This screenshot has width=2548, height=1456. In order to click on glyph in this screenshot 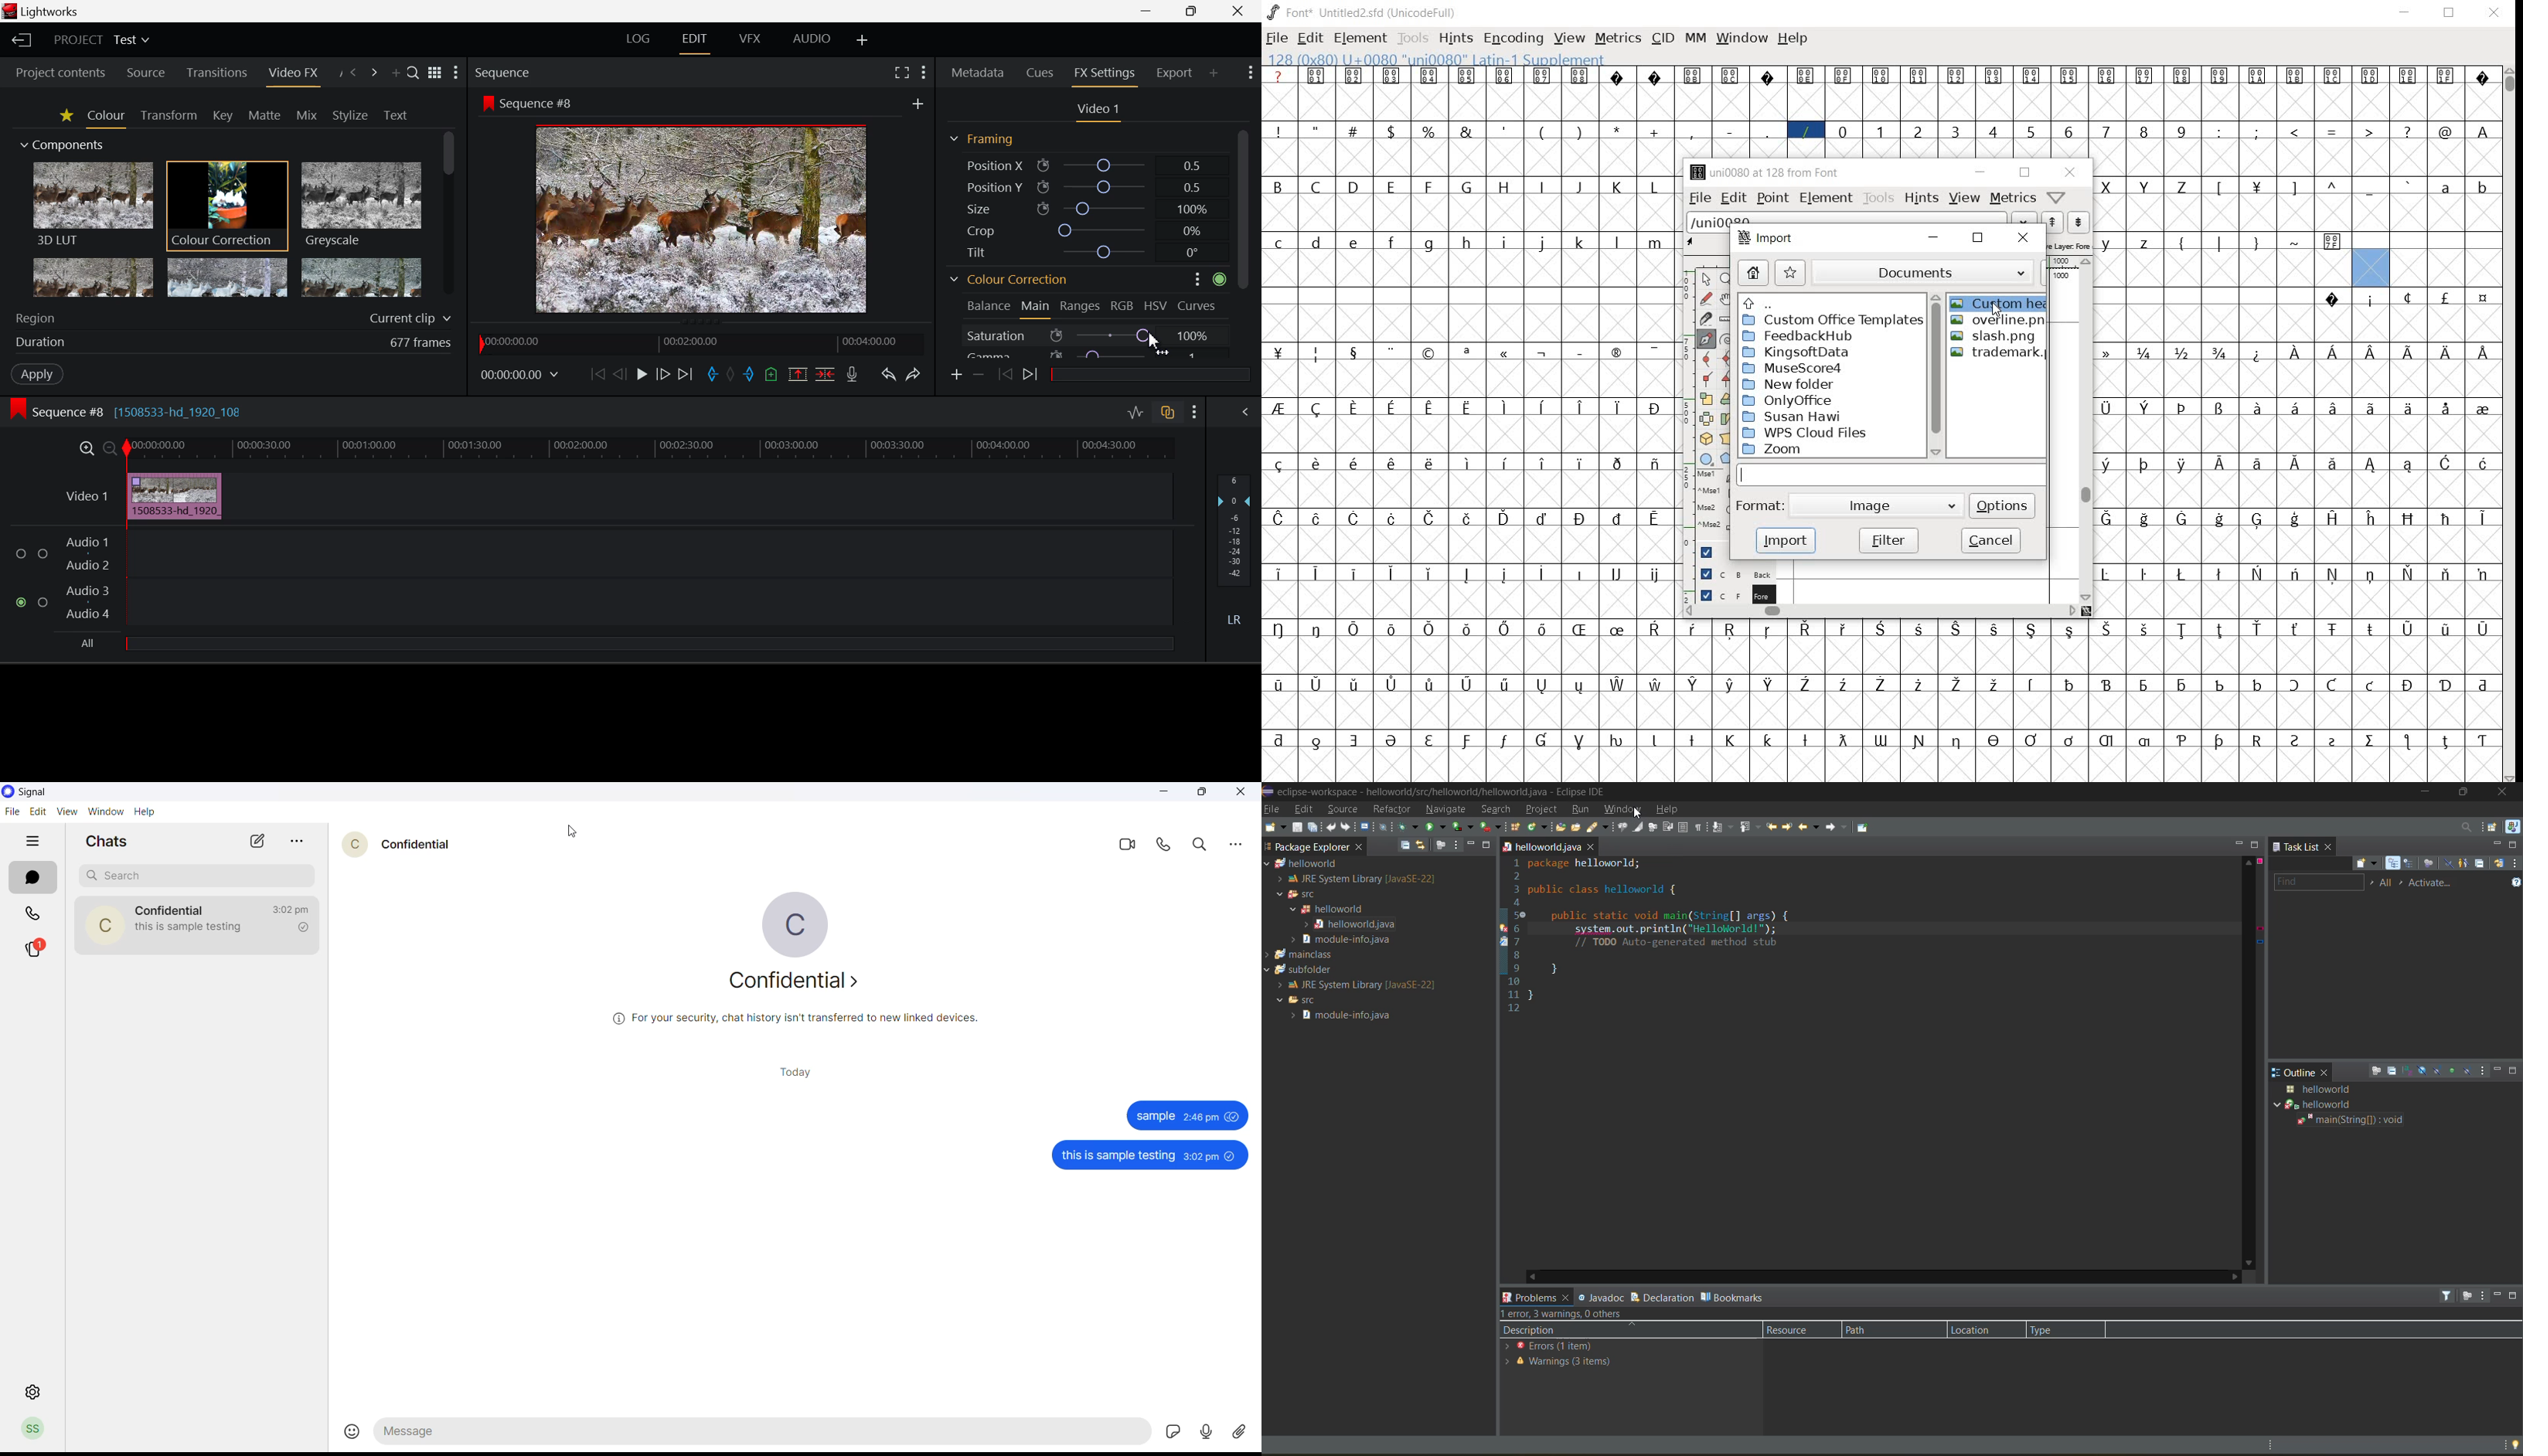, I will do `click(1278, 629)`.